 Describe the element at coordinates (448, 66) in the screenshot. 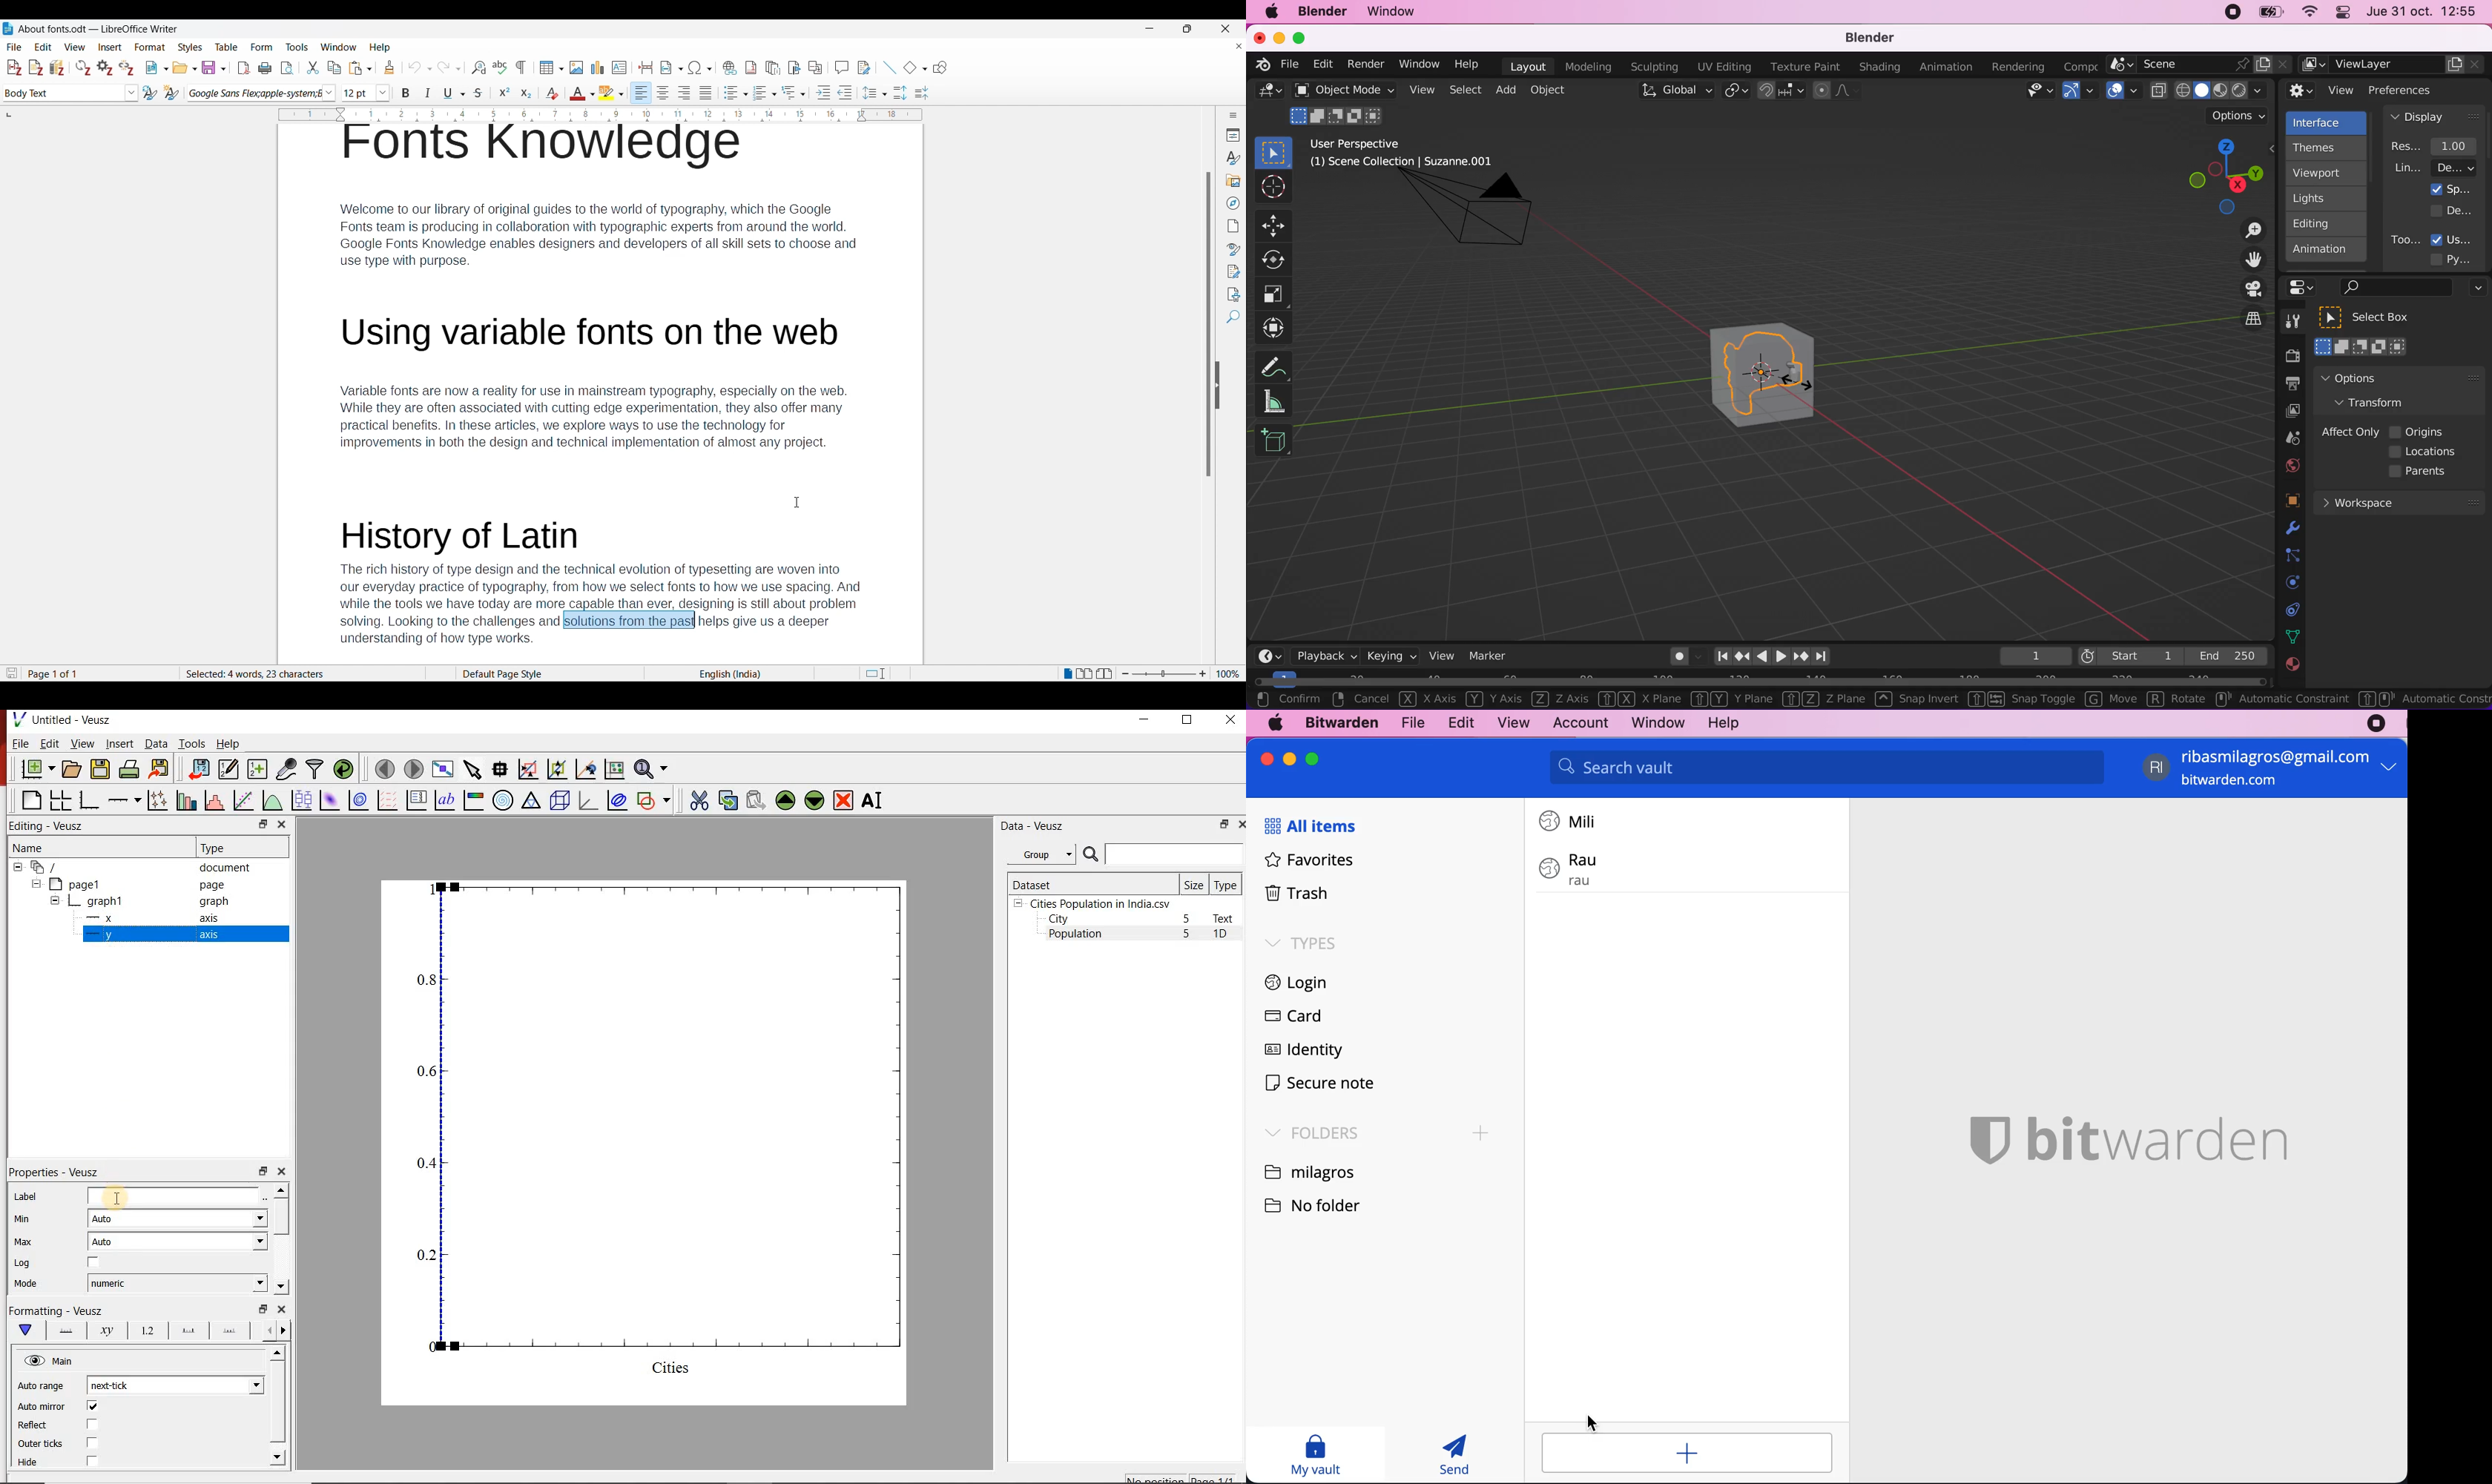

I see `Redo` at that location.